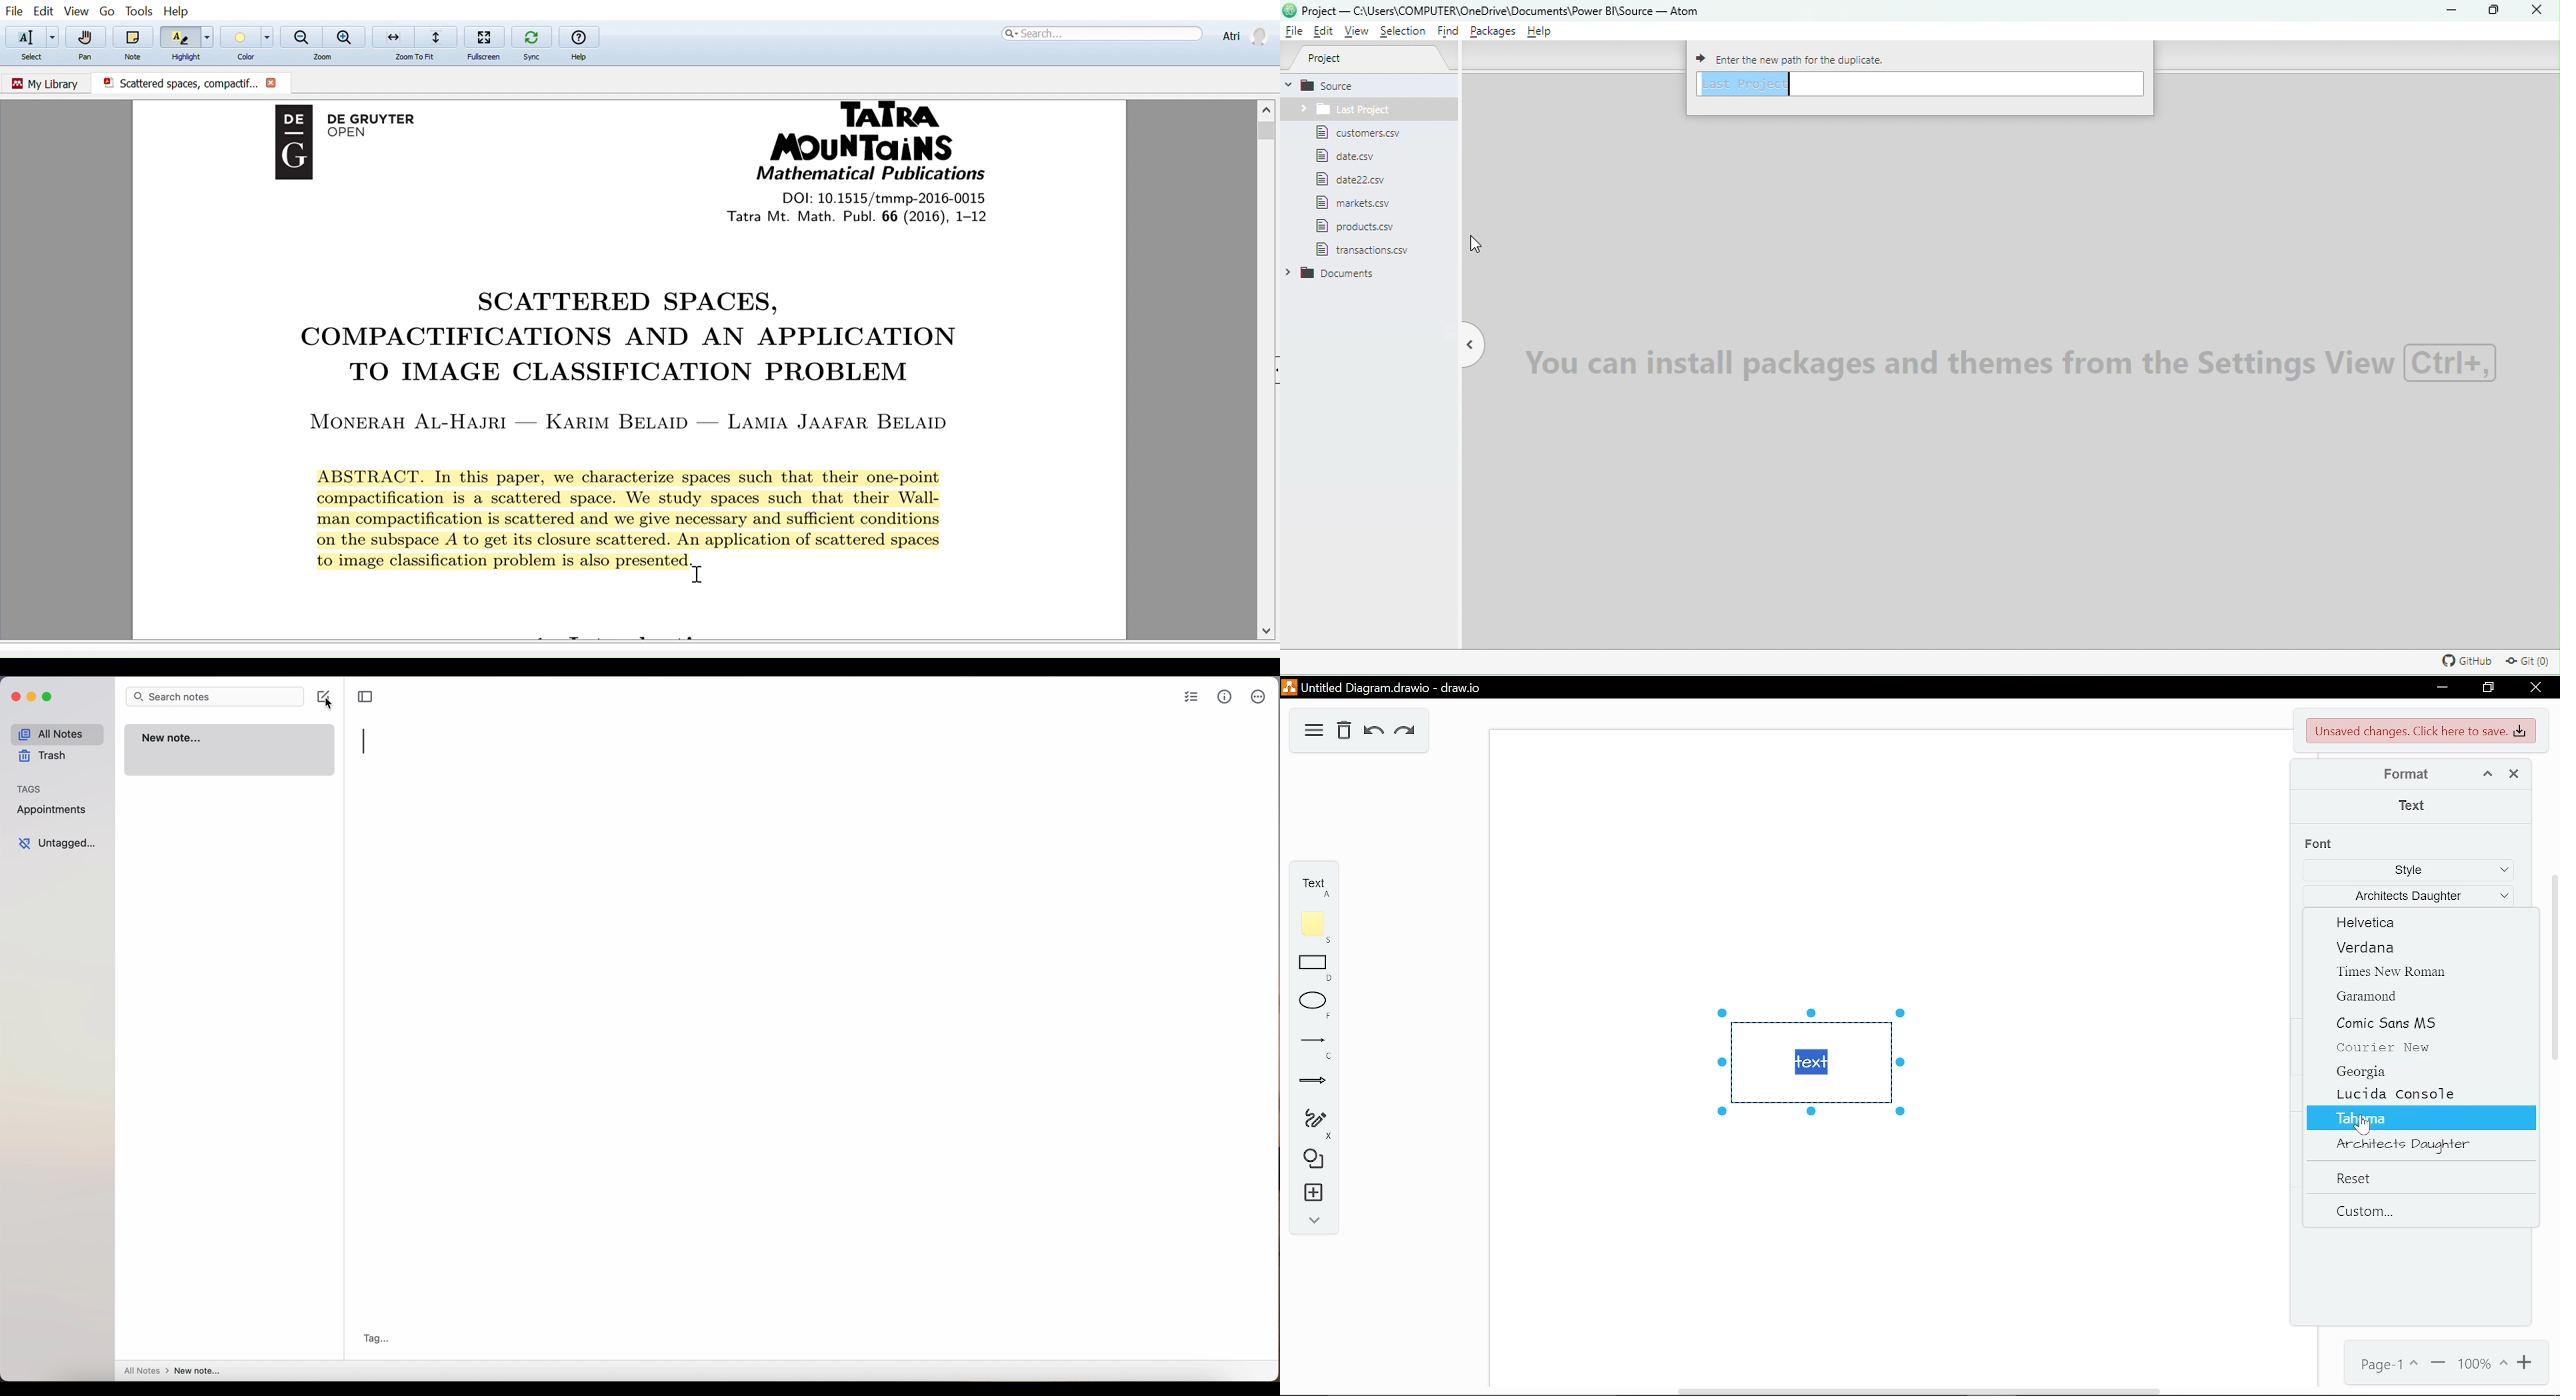 Image resolution: width=2576 pixels, height=1400 pixels. What do you see at coordinates (2406, 970) in the screenshot?
I see `times new roman` at bounding box center [2406, 970].